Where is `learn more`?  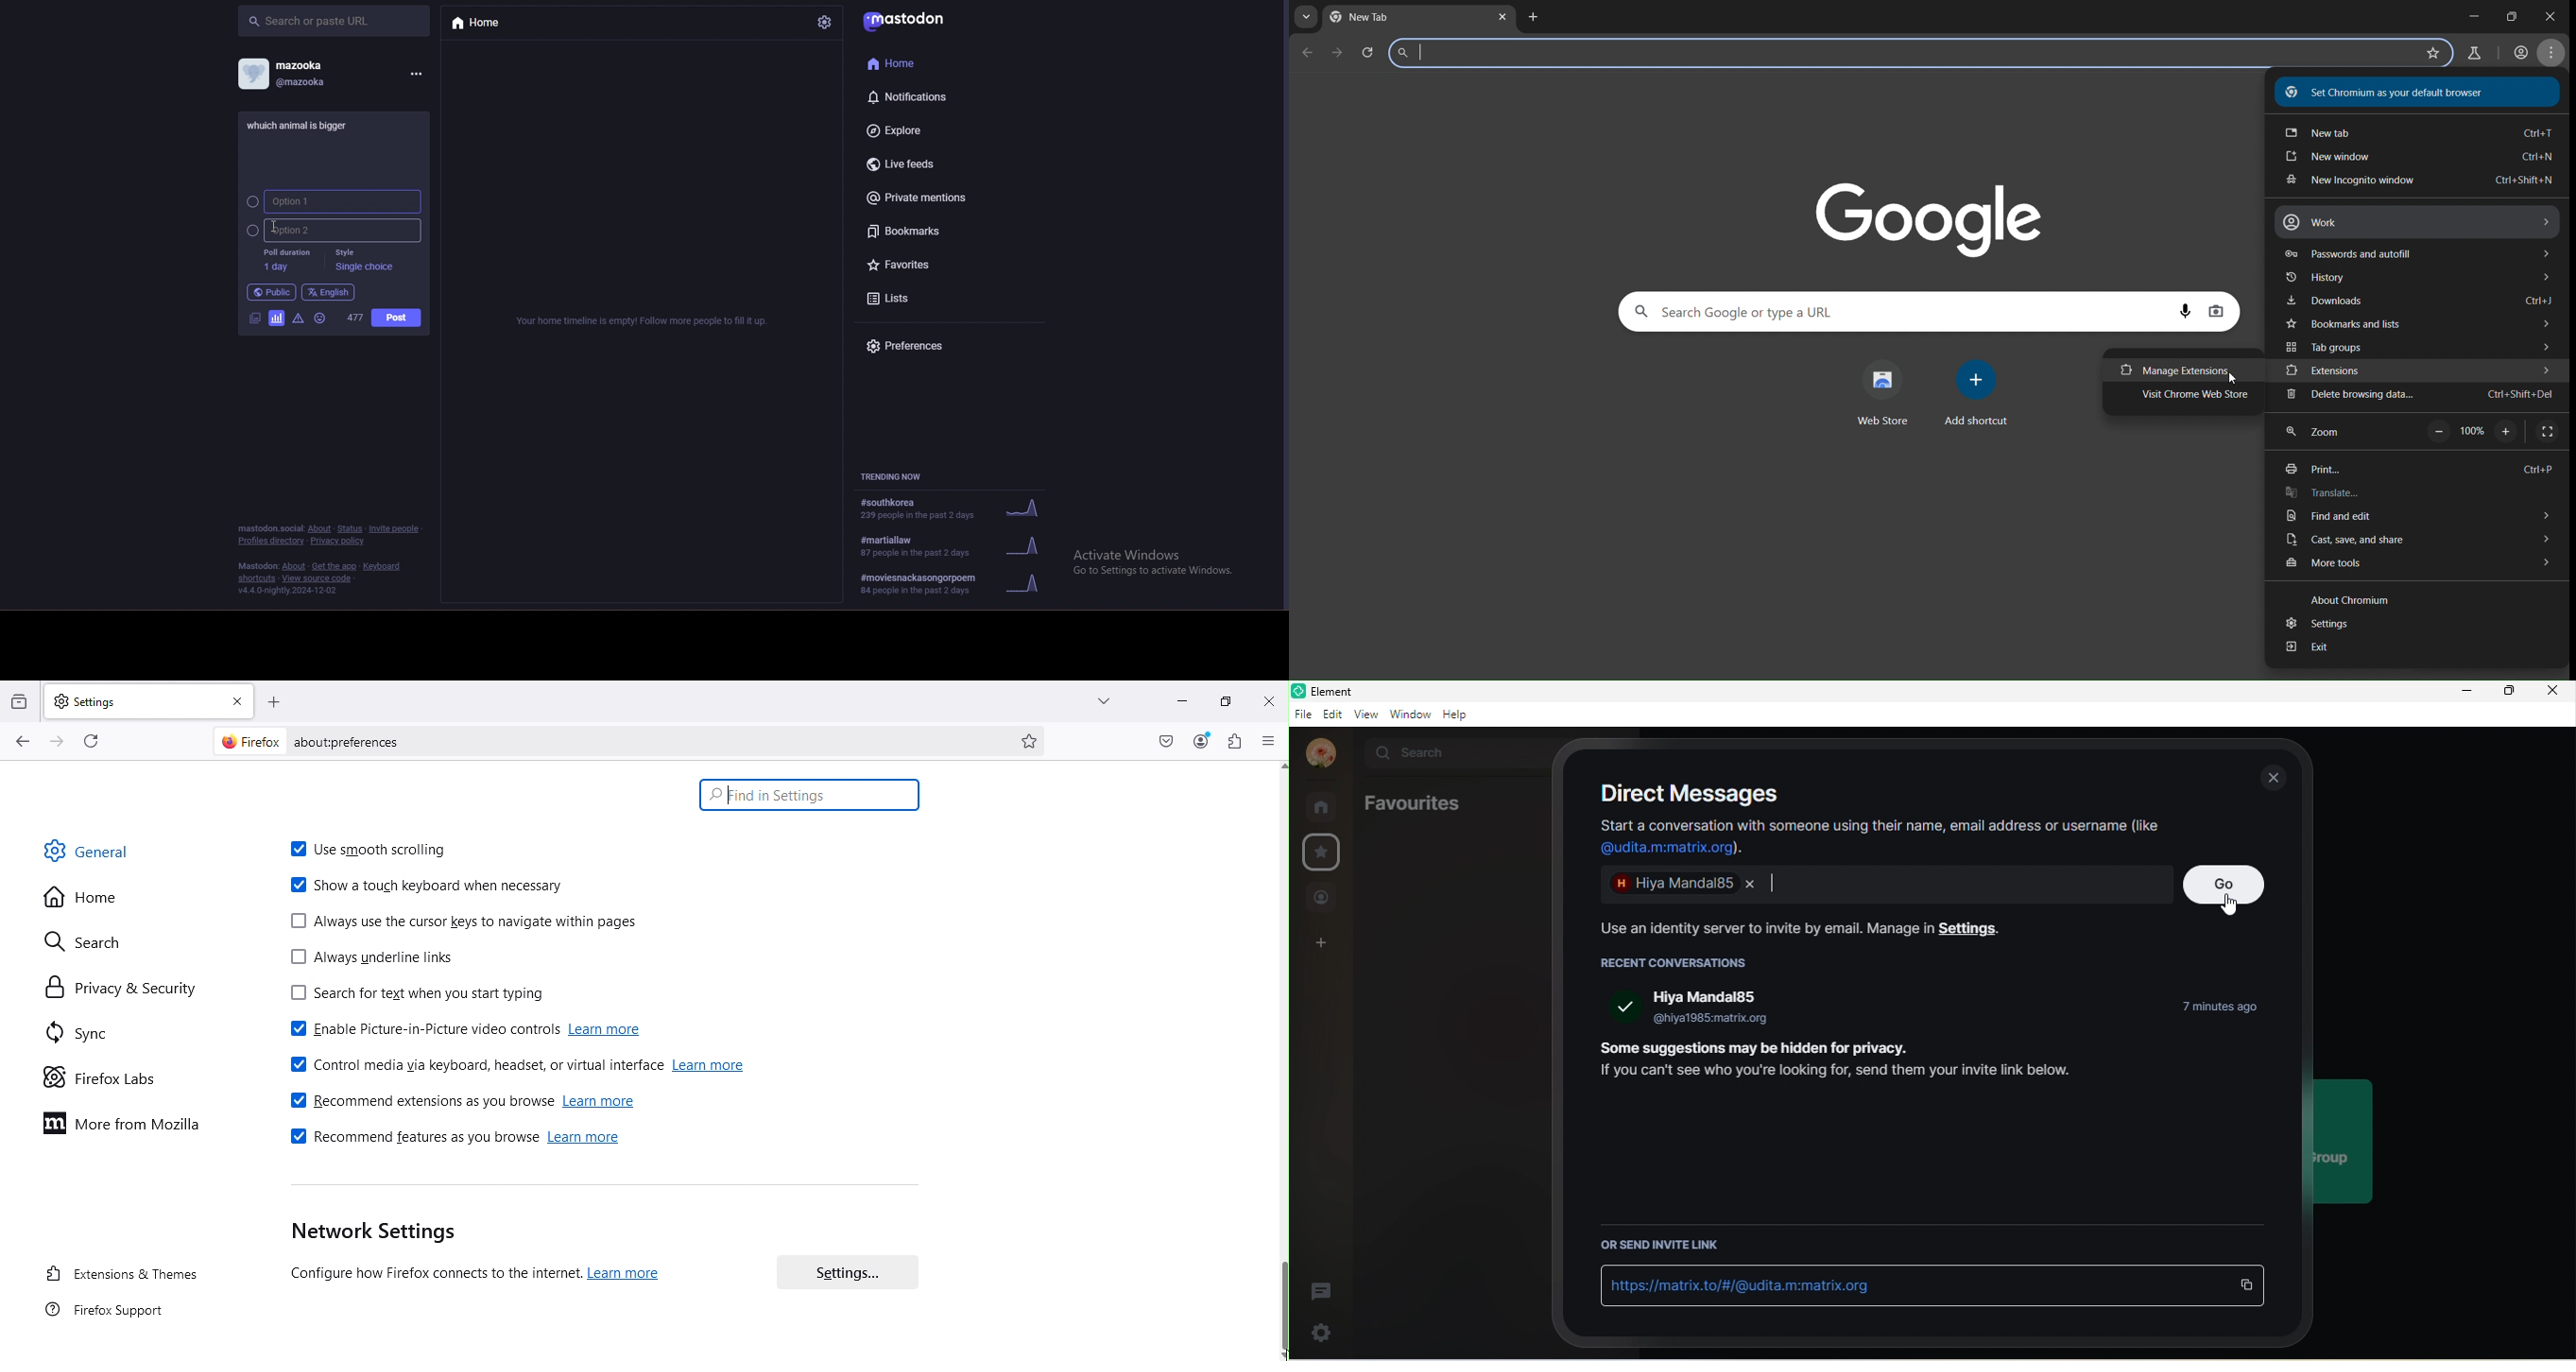
learn more is located at coordinates (610, 1030).